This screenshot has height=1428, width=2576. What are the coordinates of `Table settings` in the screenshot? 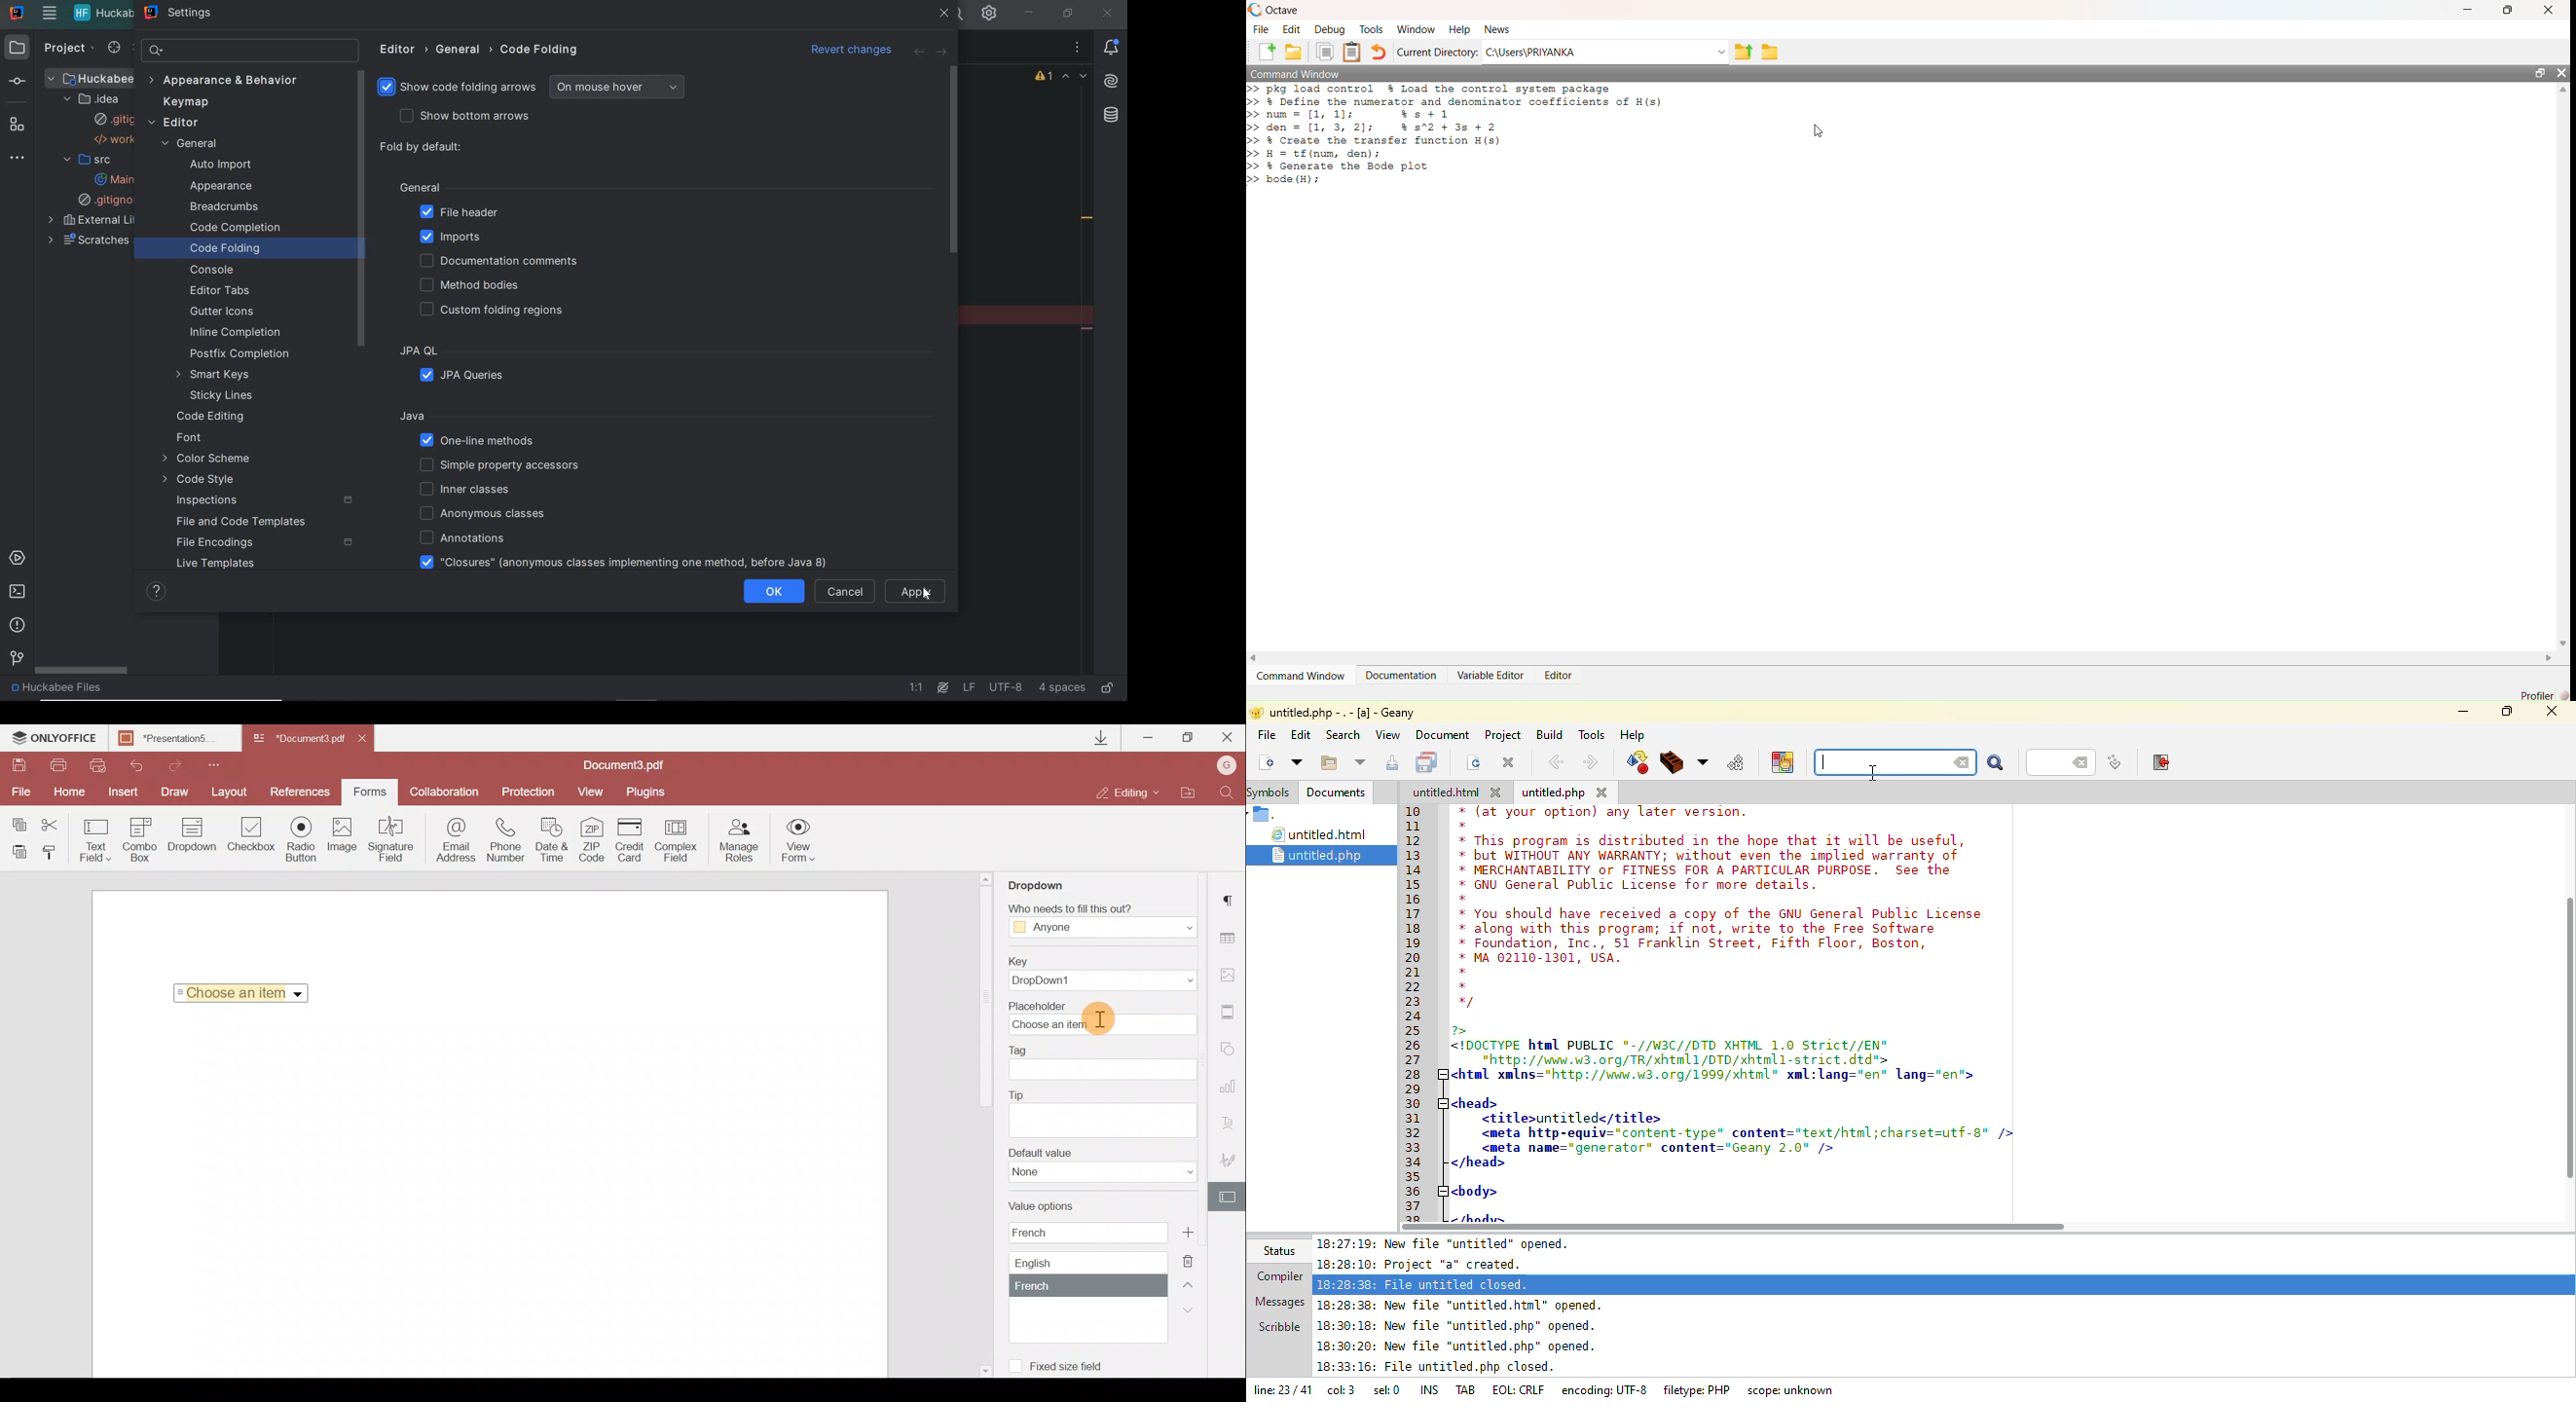 It's located at (1229, 938).